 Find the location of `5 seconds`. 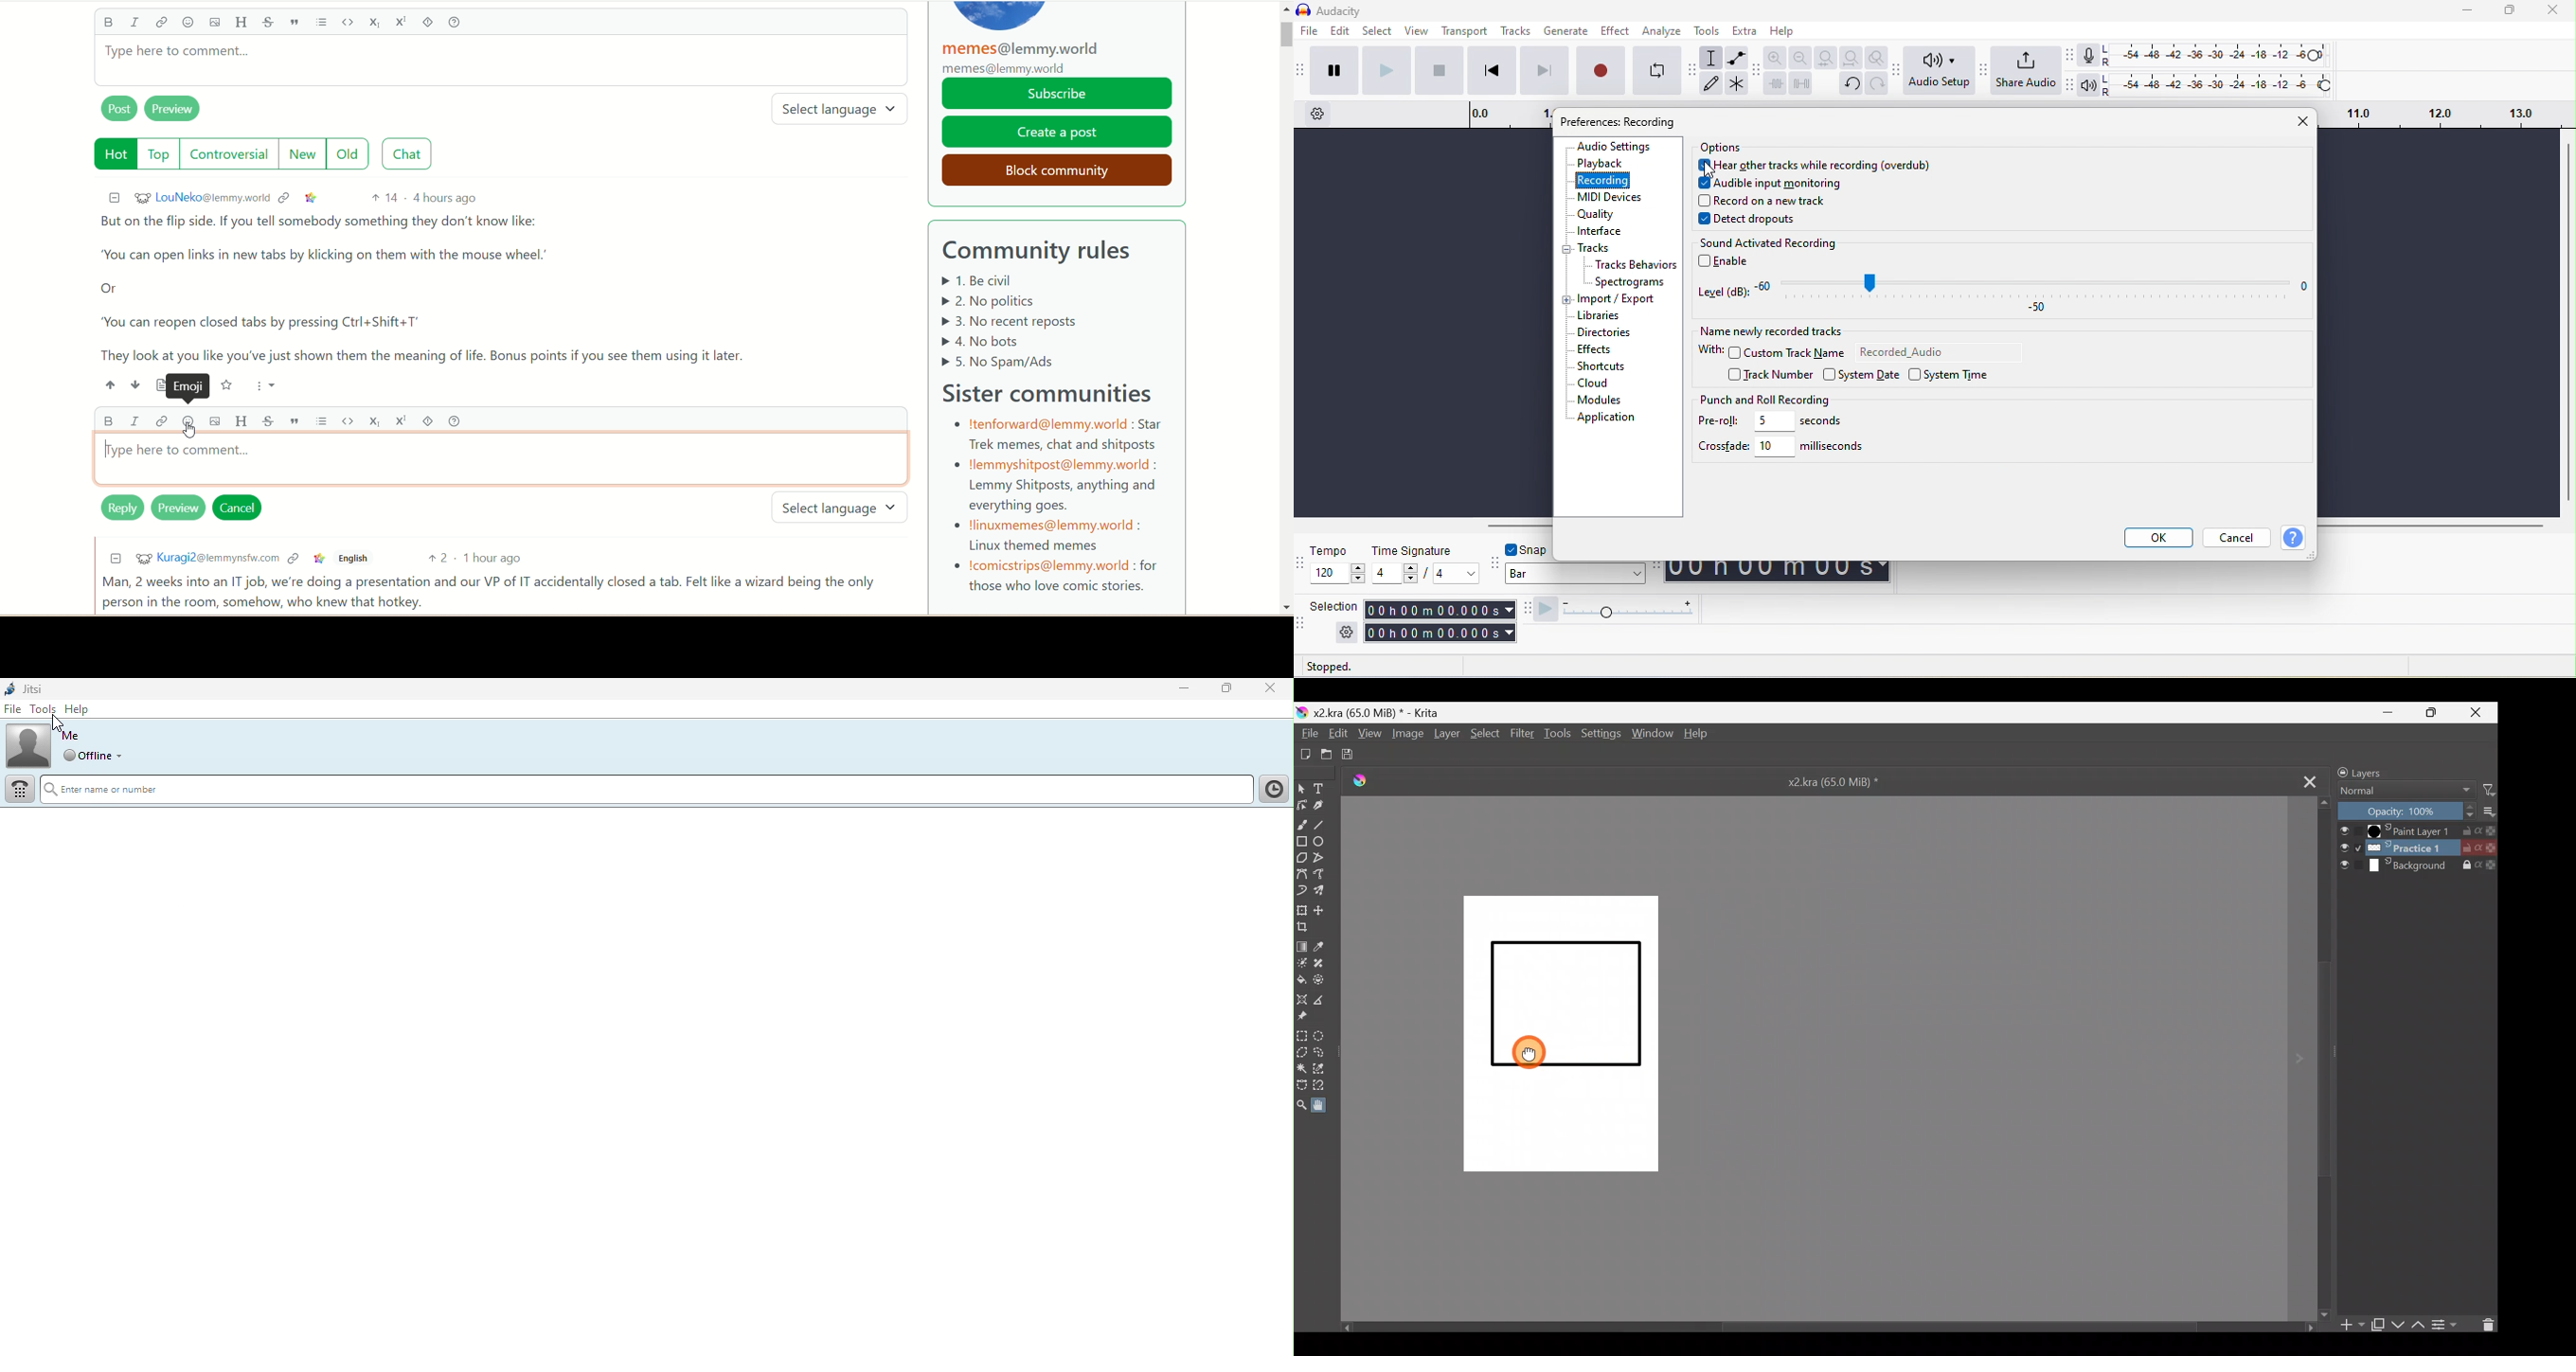

5 seconds is located at coordinates (1806, 422).